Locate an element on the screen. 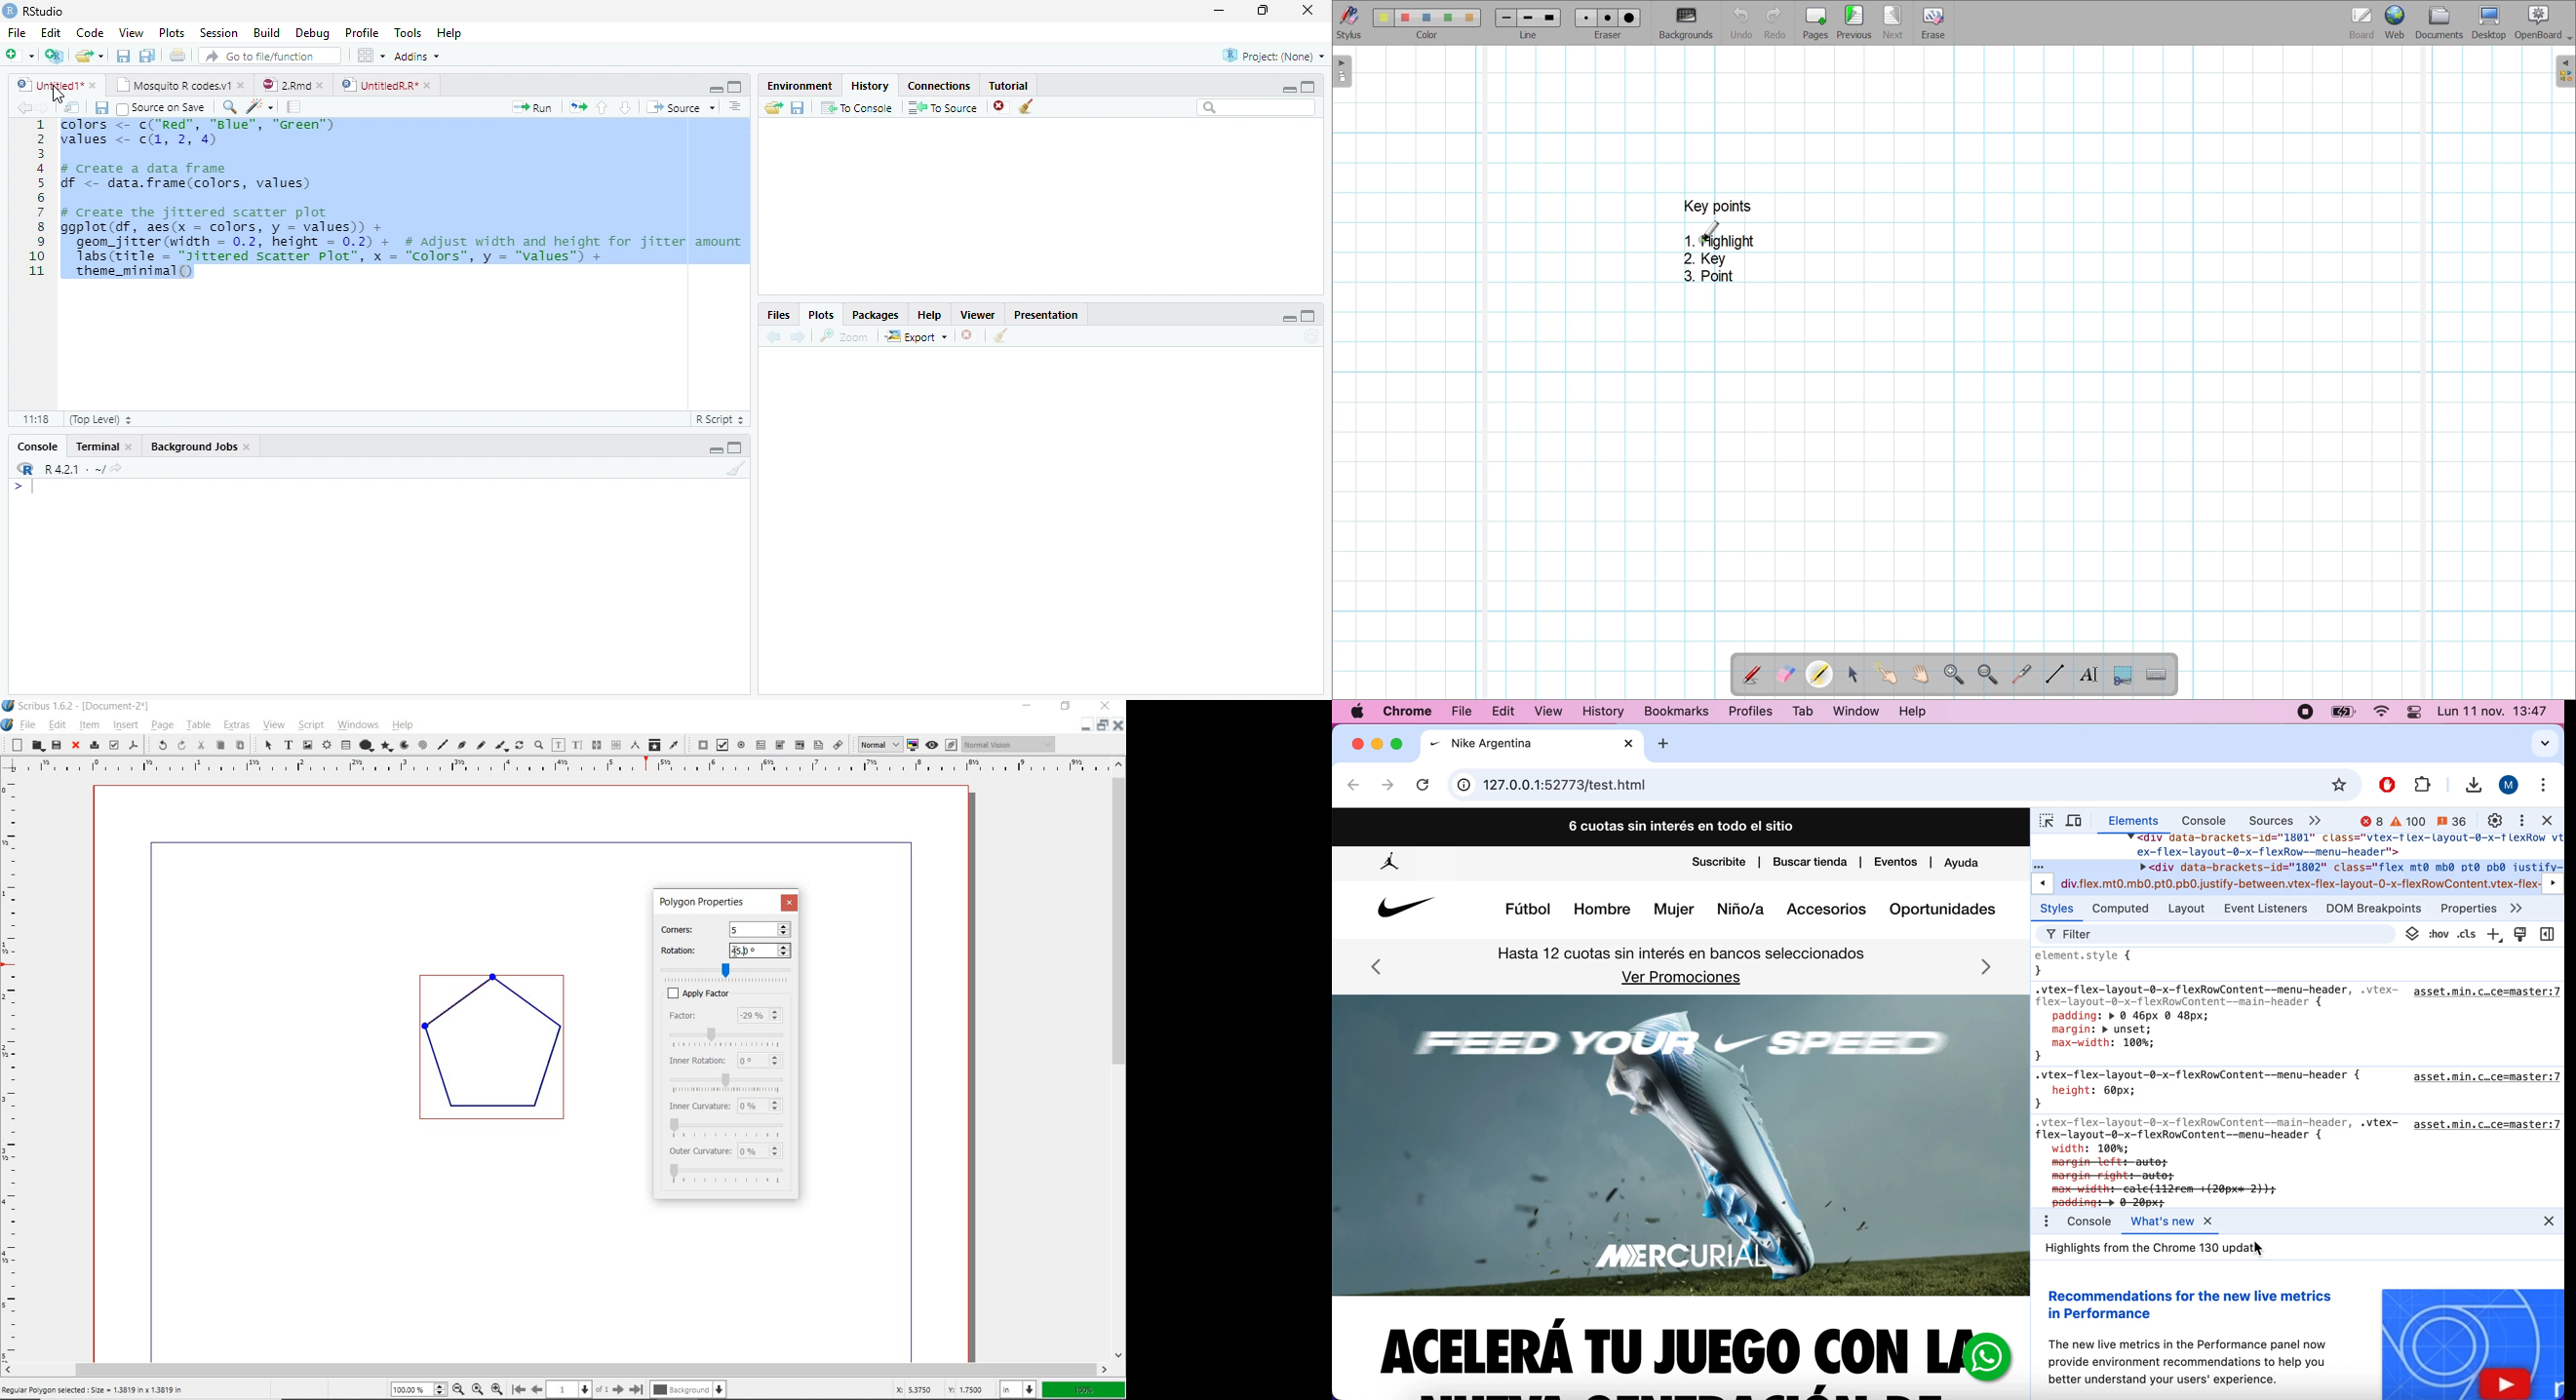 Image resolution: width=2576 pixels, height=1400 pixels. UntitledR.R* is located at coordinates (378, 86).